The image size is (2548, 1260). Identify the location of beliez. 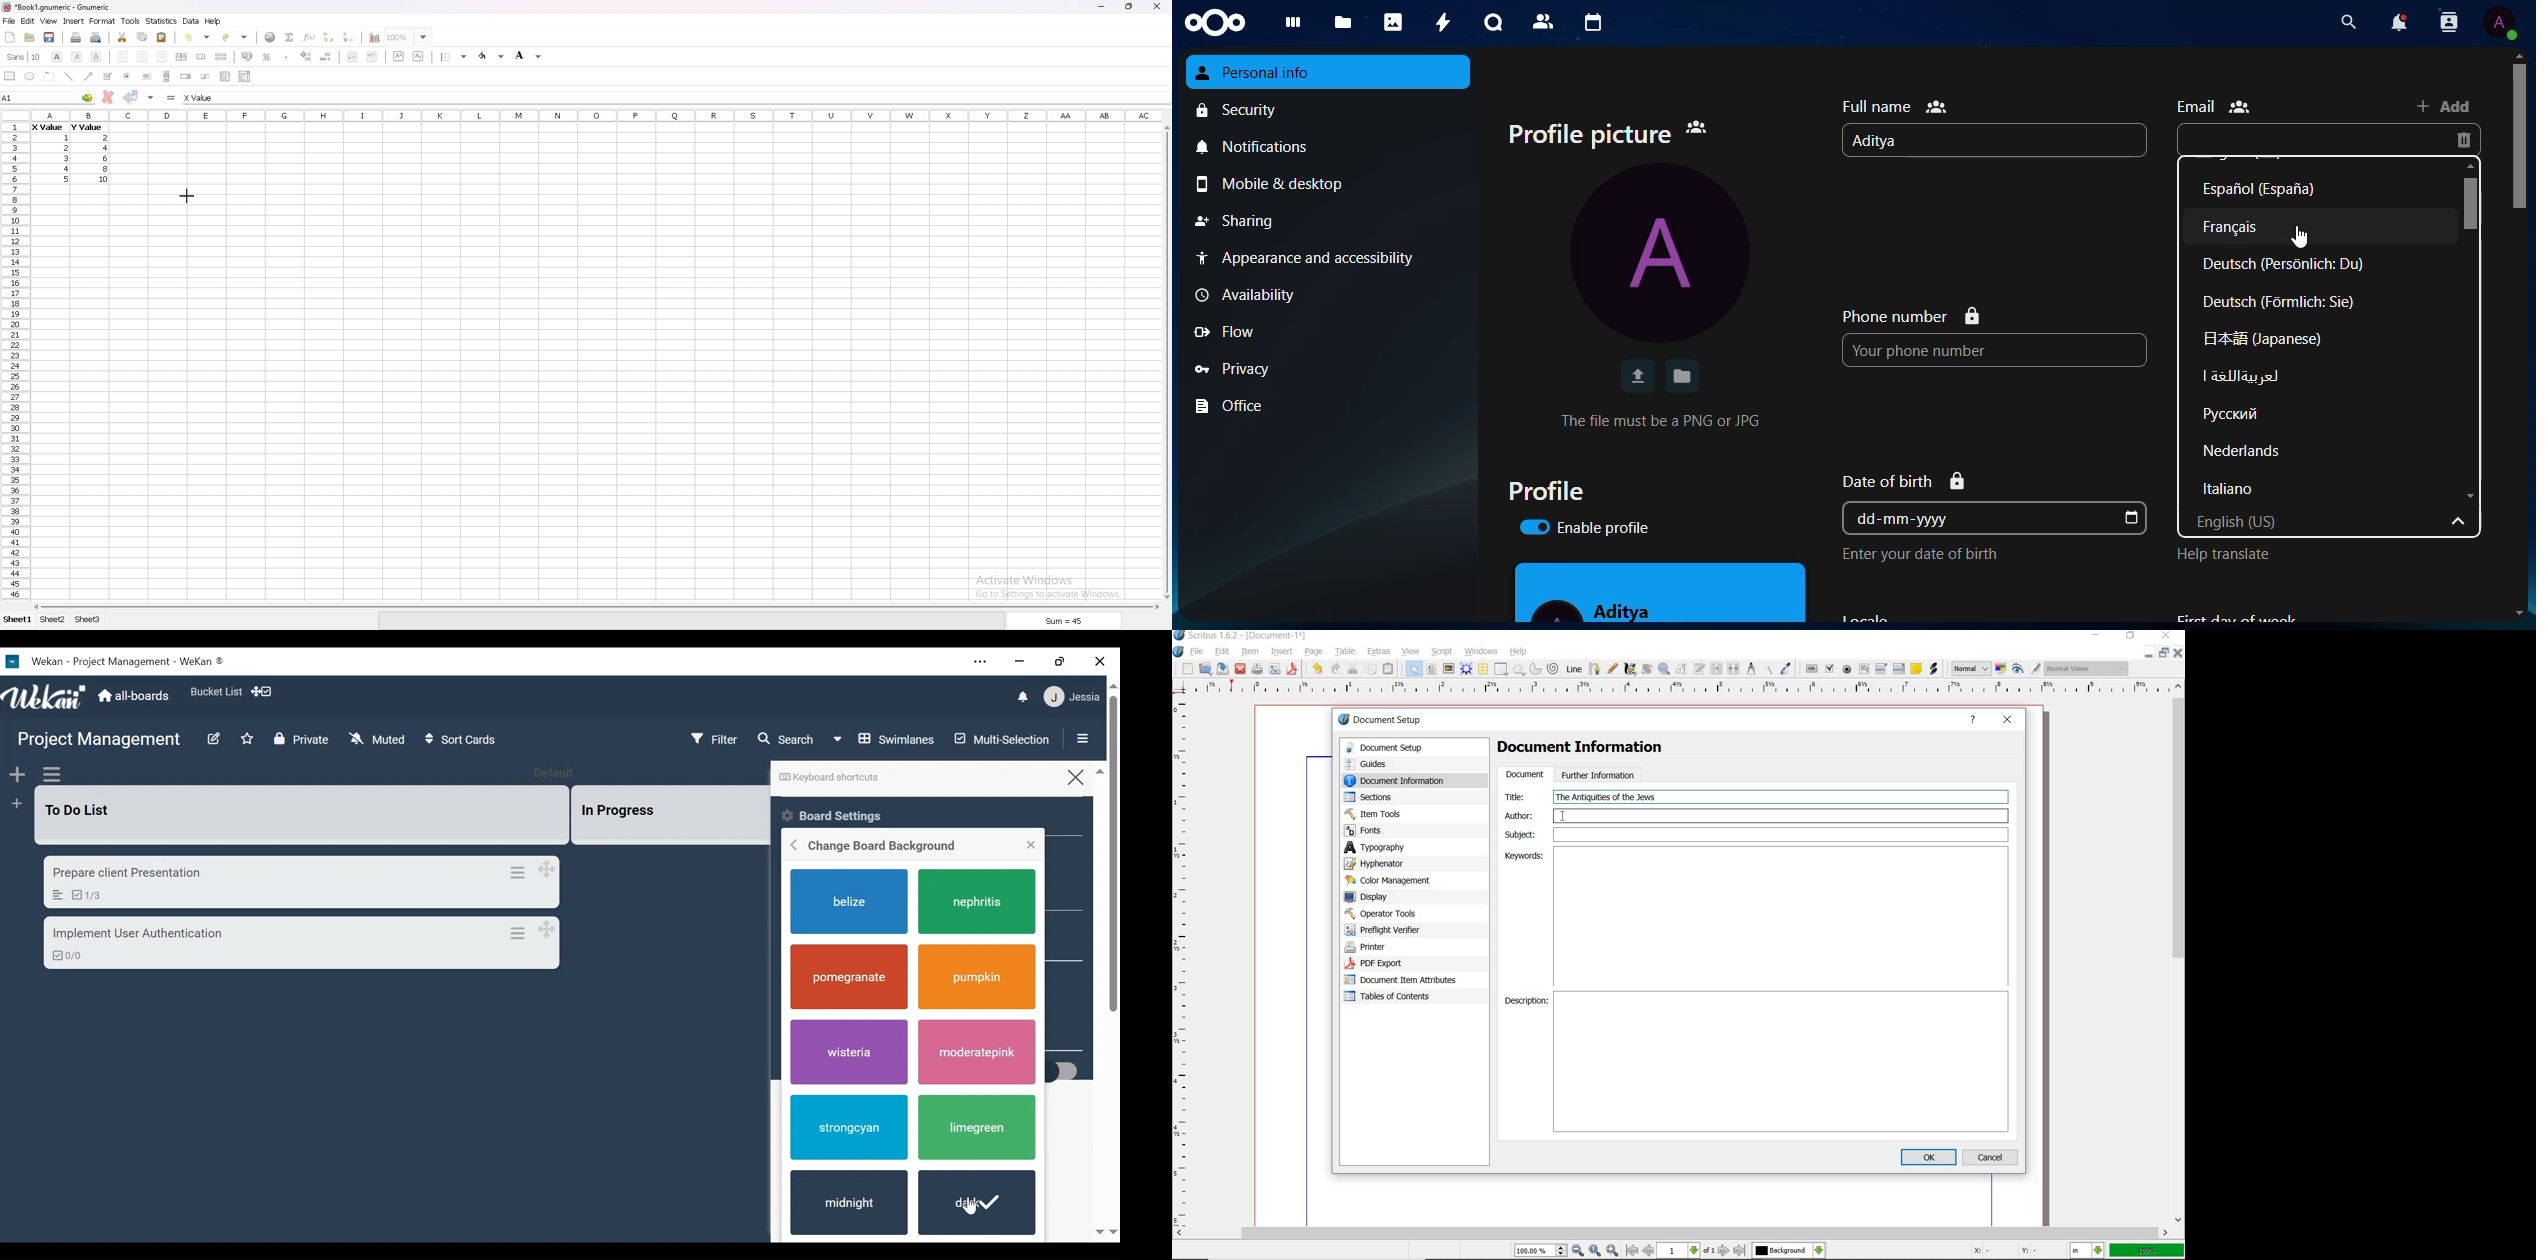
(850, 902).